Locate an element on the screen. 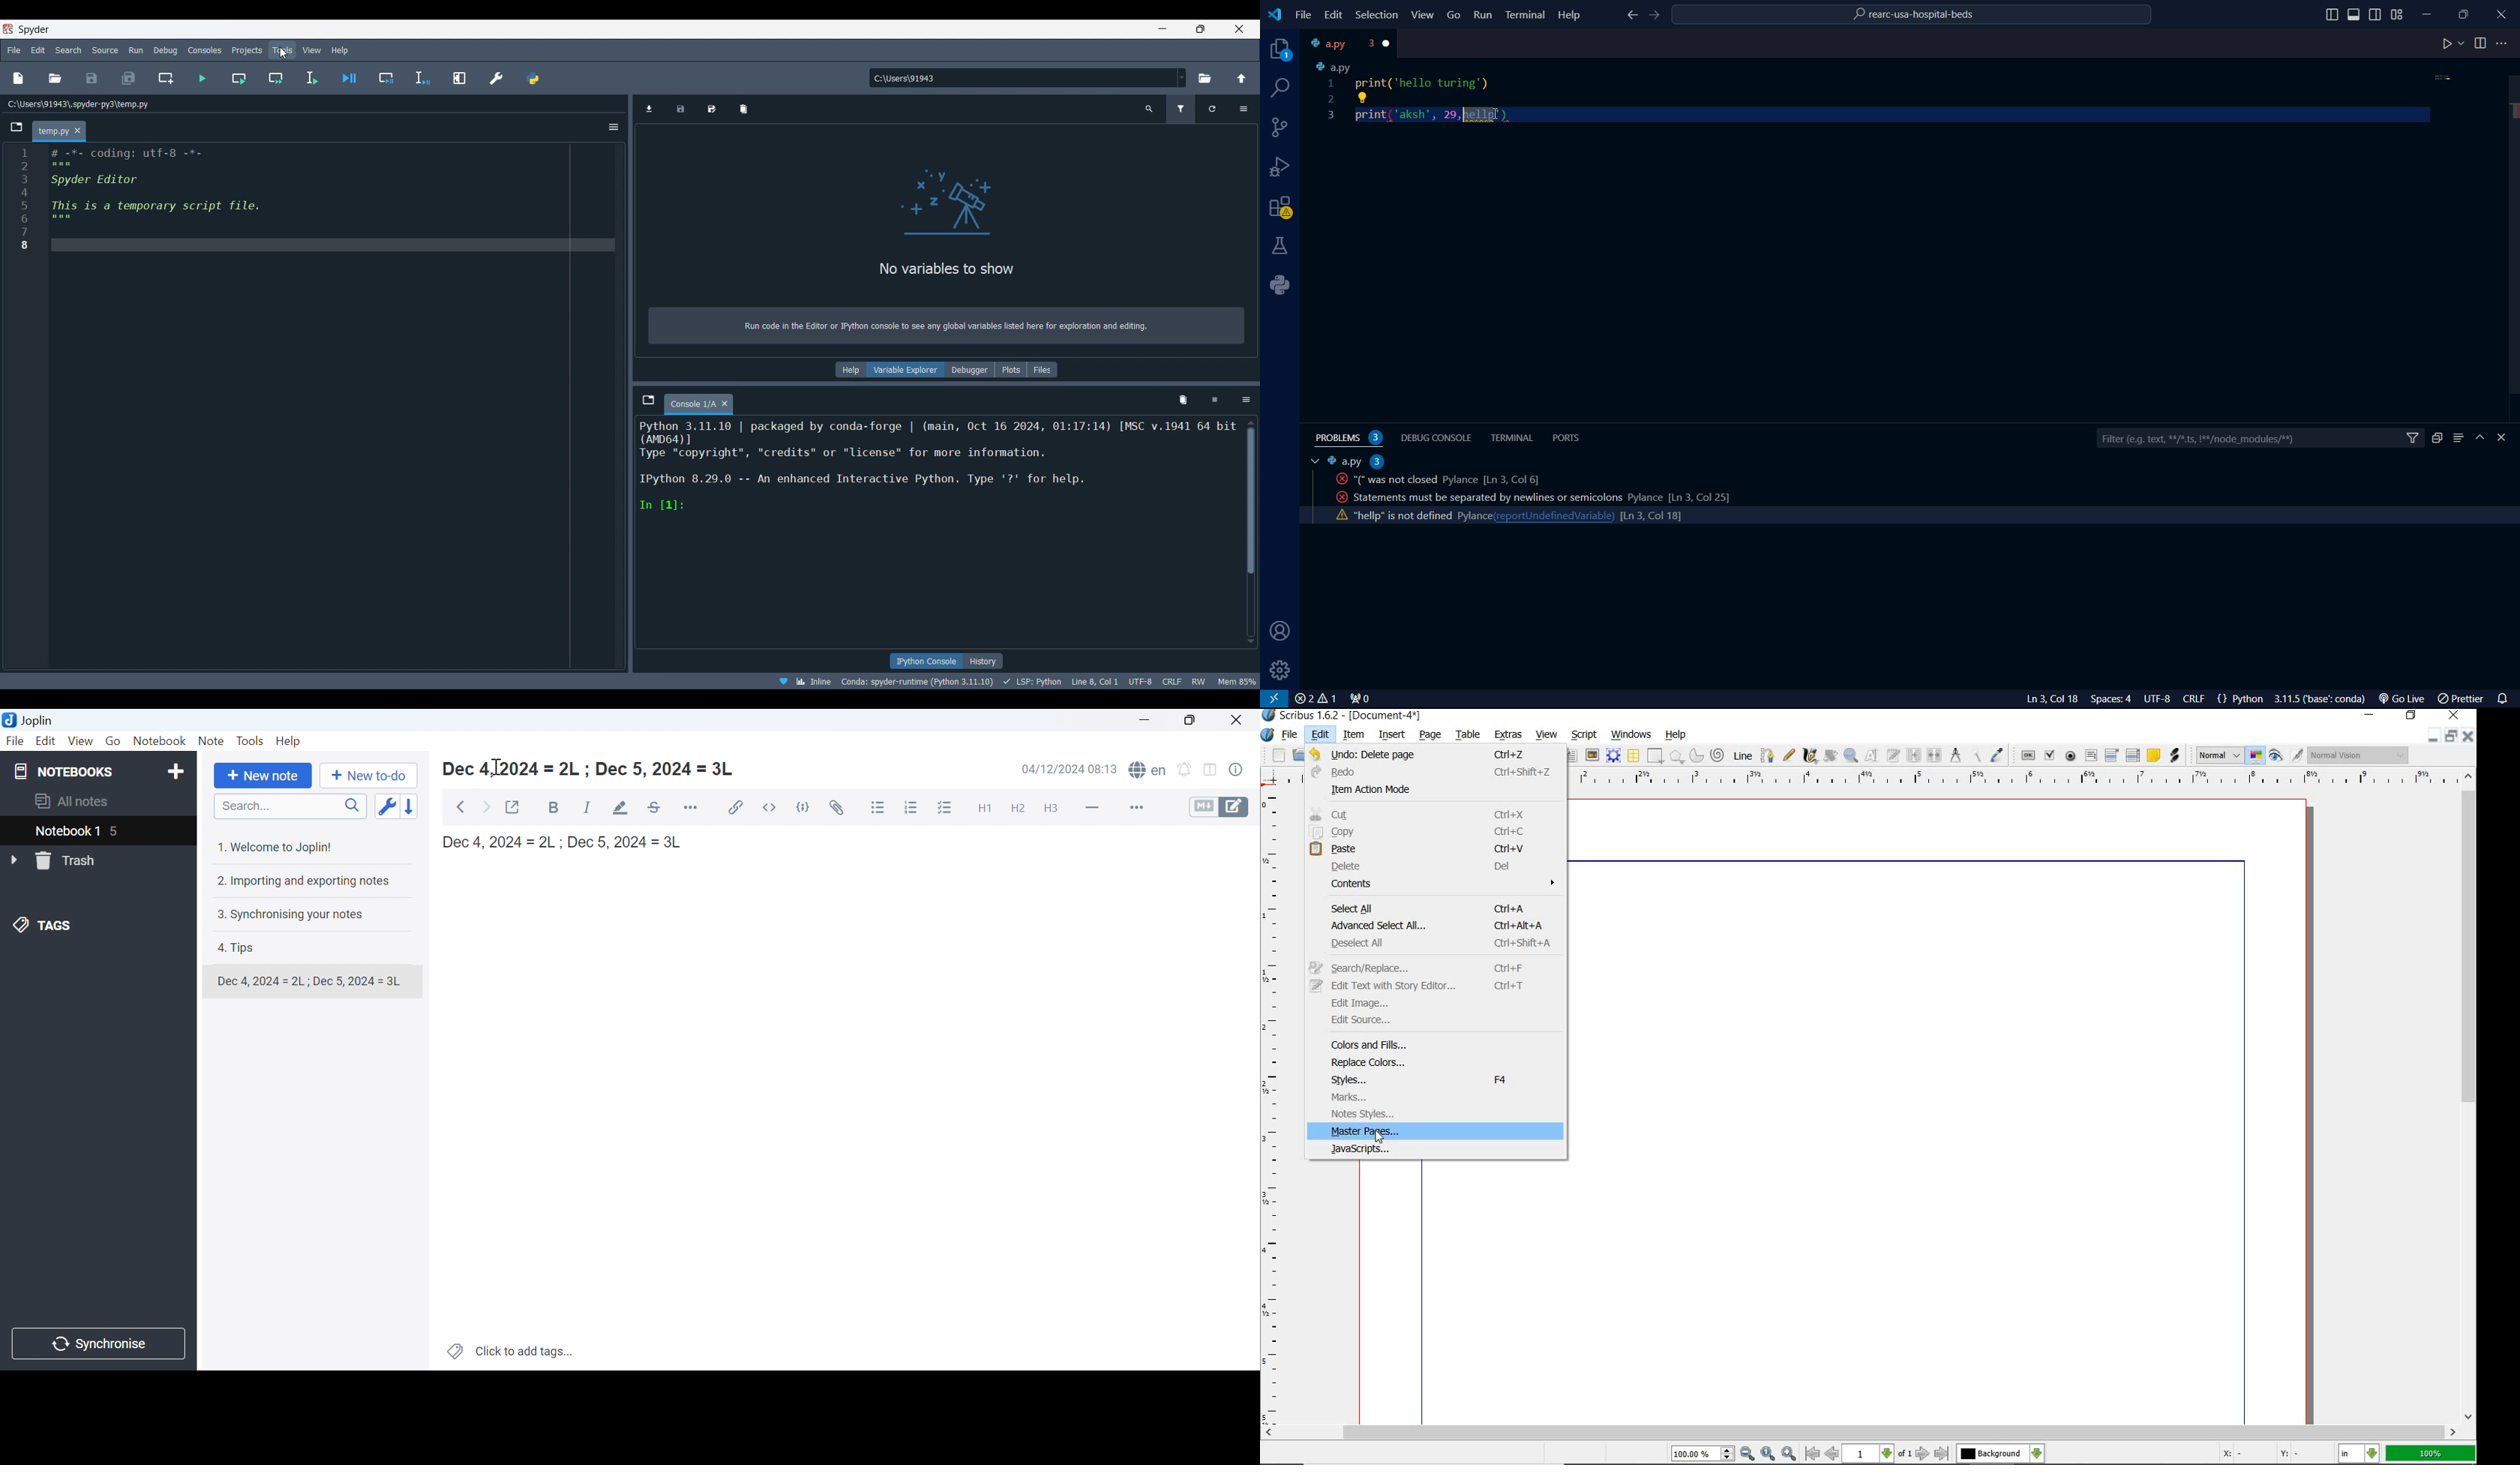 This screenshot has width=2520, height=1484. deselect all is located at coordinates (1435, 941).